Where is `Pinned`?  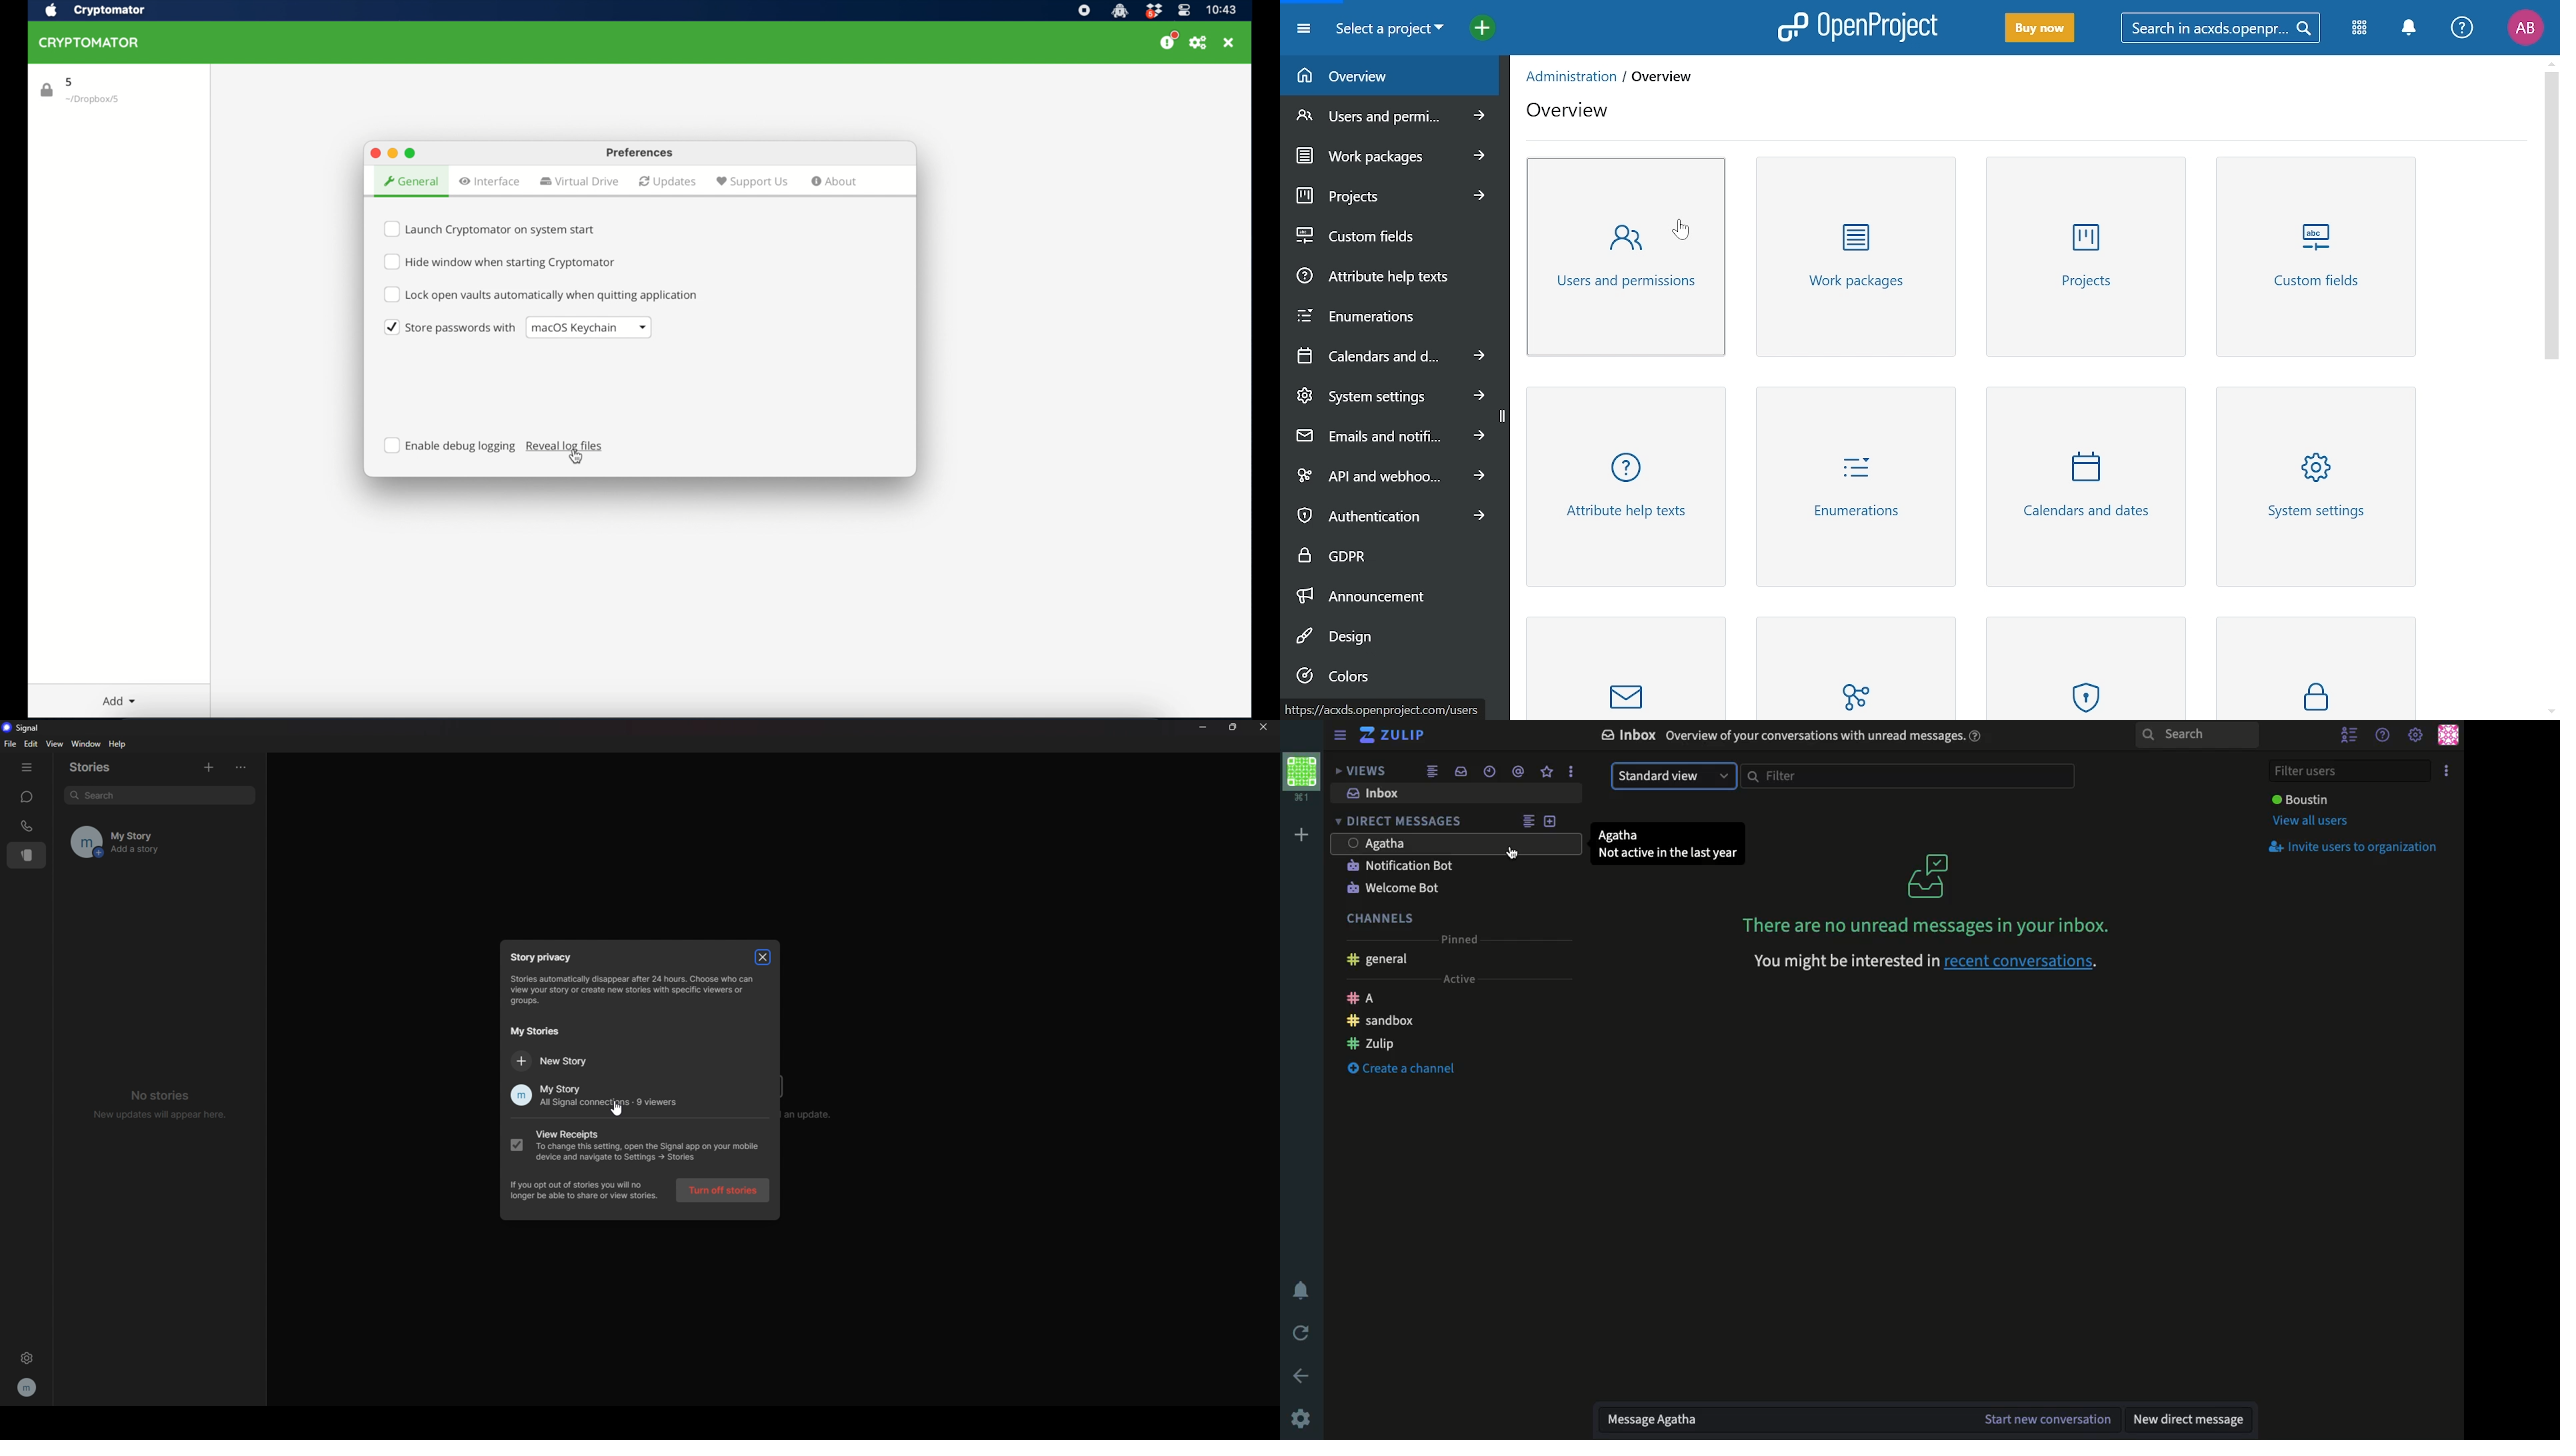
Pinned is located at coordinates (1455, 939).